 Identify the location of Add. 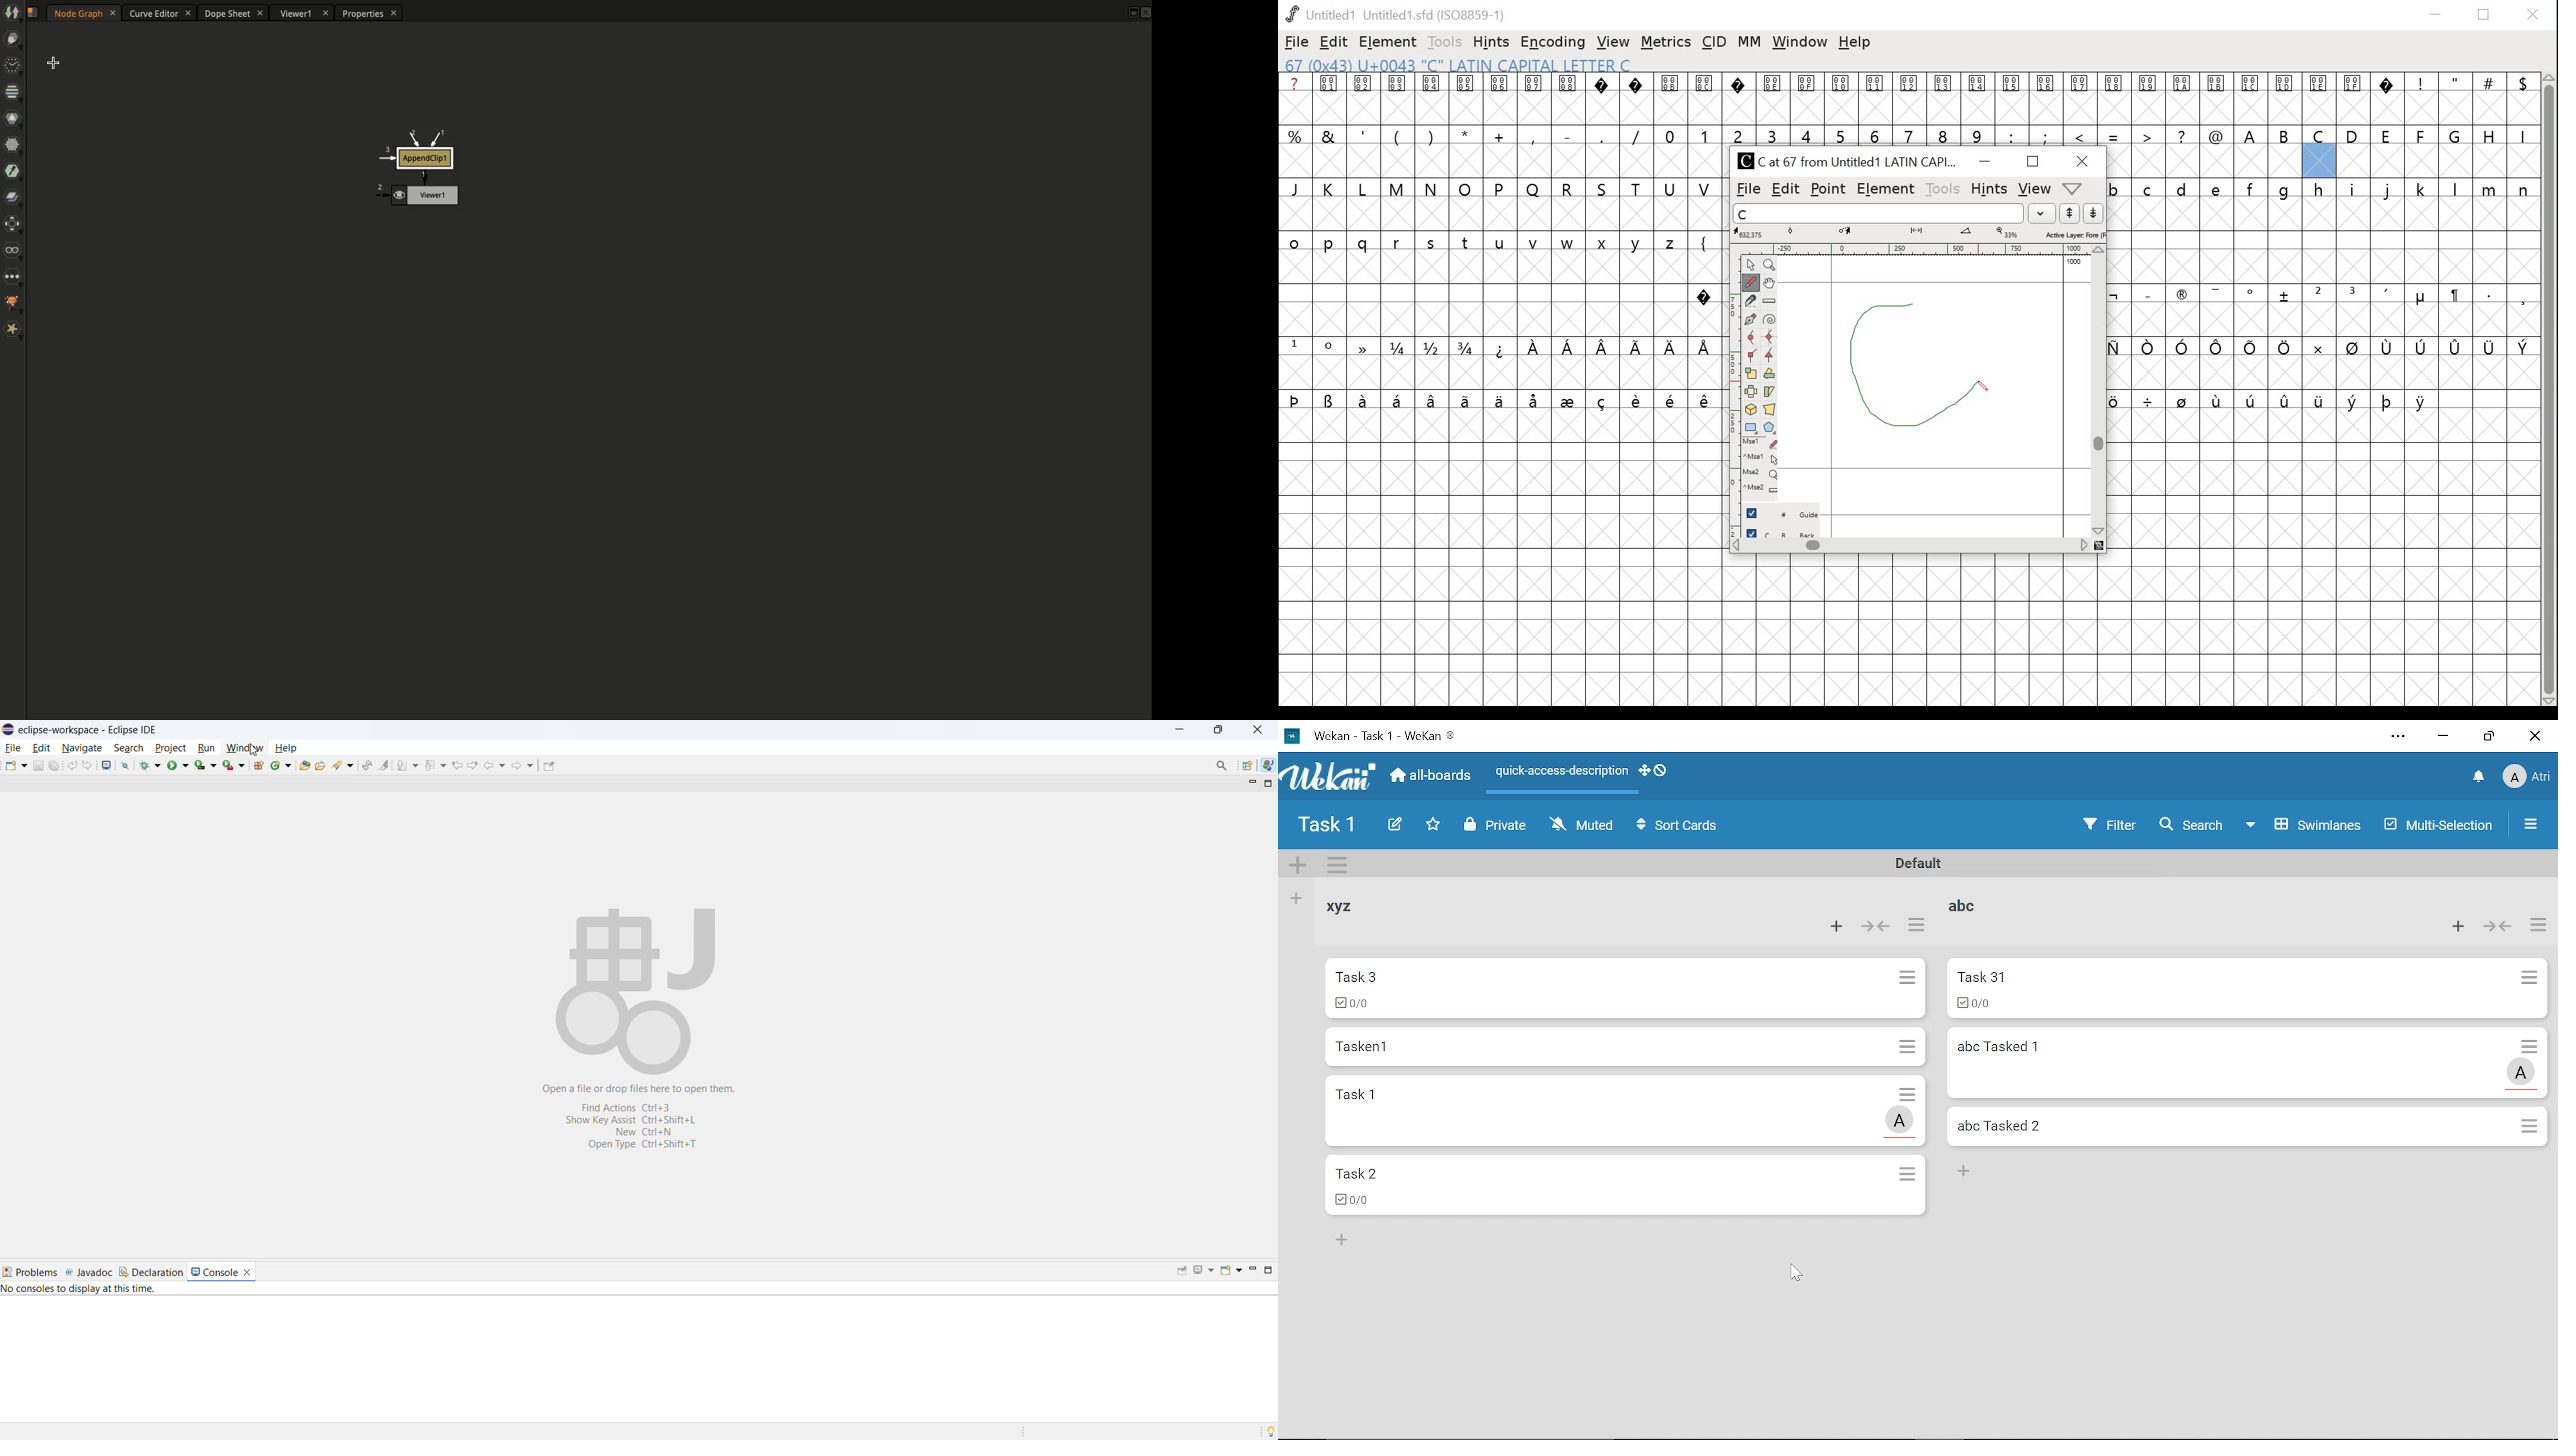
(2450, 927).